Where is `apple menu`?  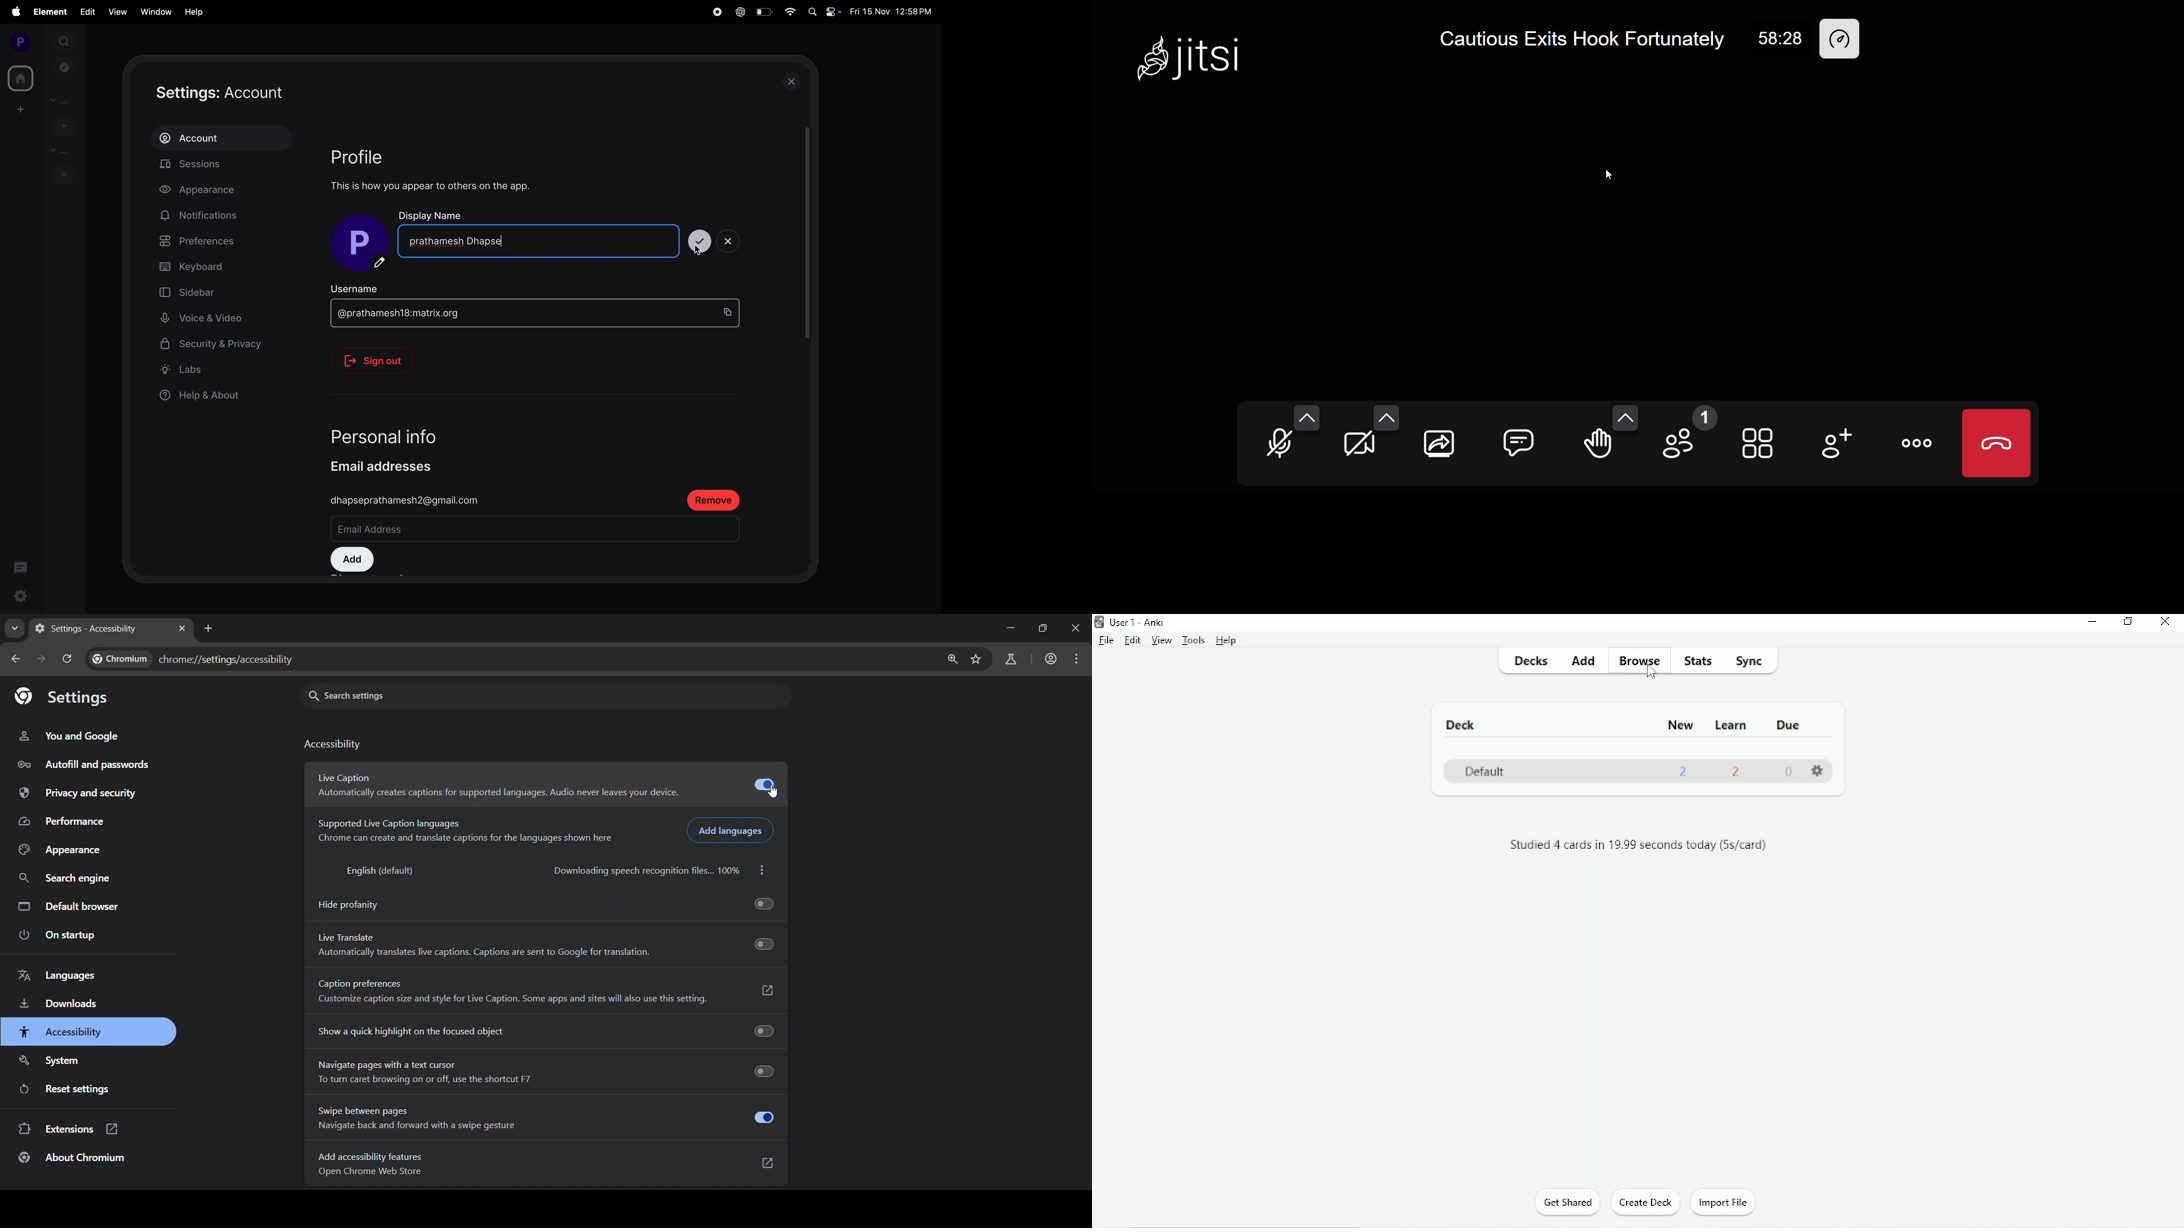 apple menu is located at coordinates (15, 12).